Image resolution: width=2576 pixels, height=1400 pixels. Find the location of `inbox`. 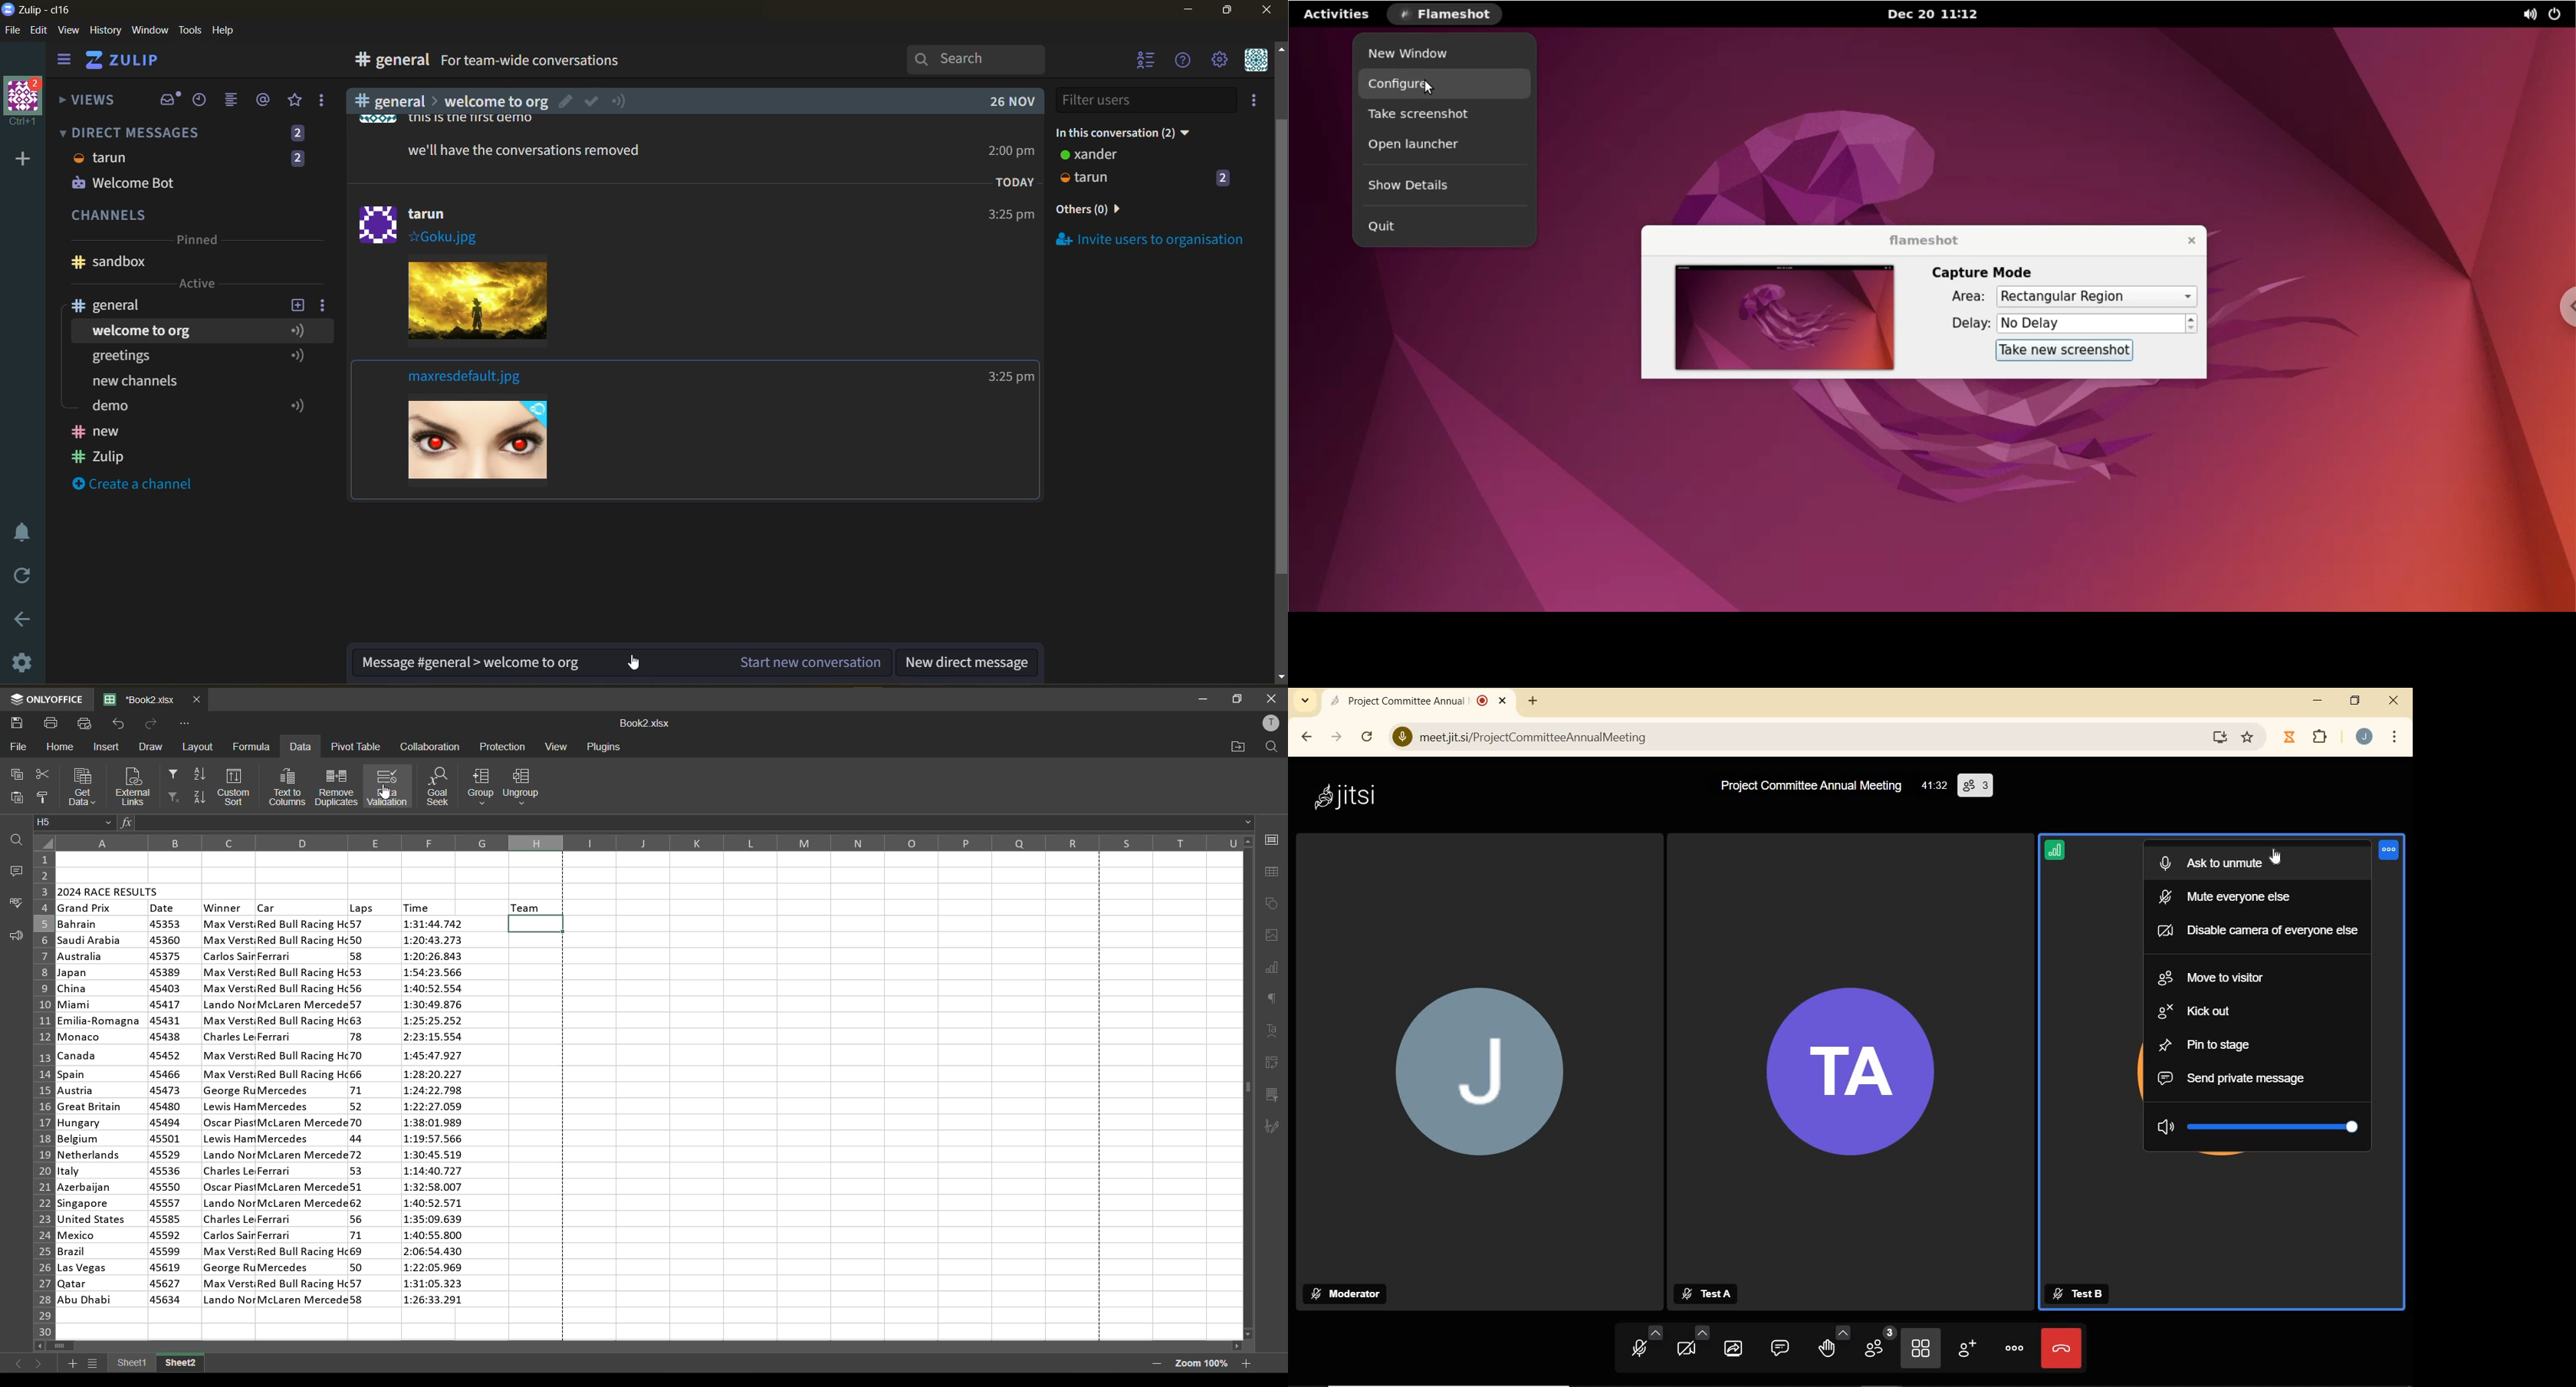

inbox is located at coordinates (170, 100).